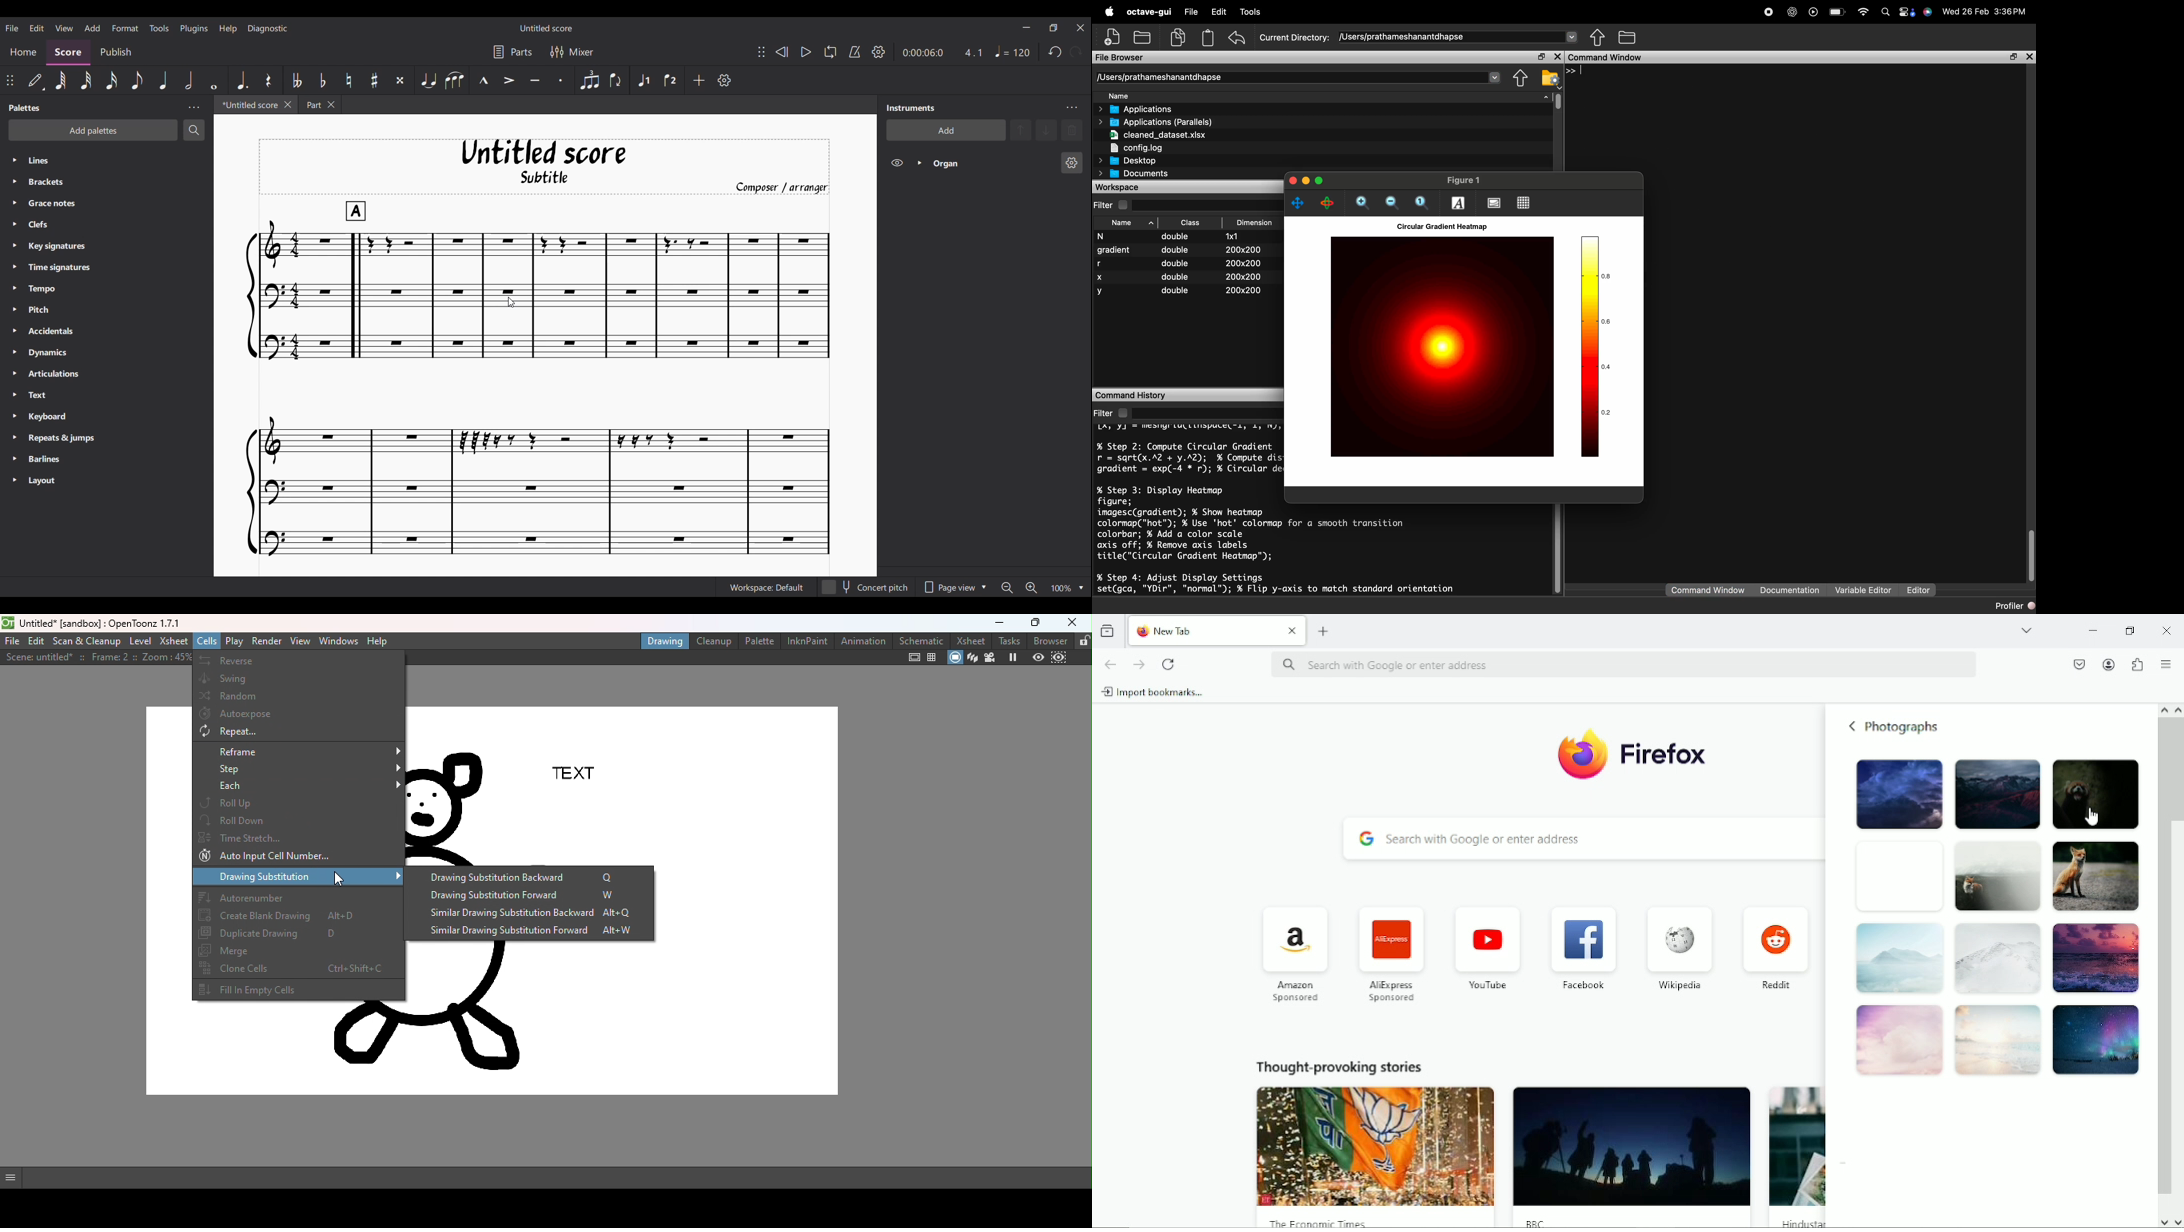 This screenshot has width=2184, height=1232. I want to click on Slur, so click(455, 81).